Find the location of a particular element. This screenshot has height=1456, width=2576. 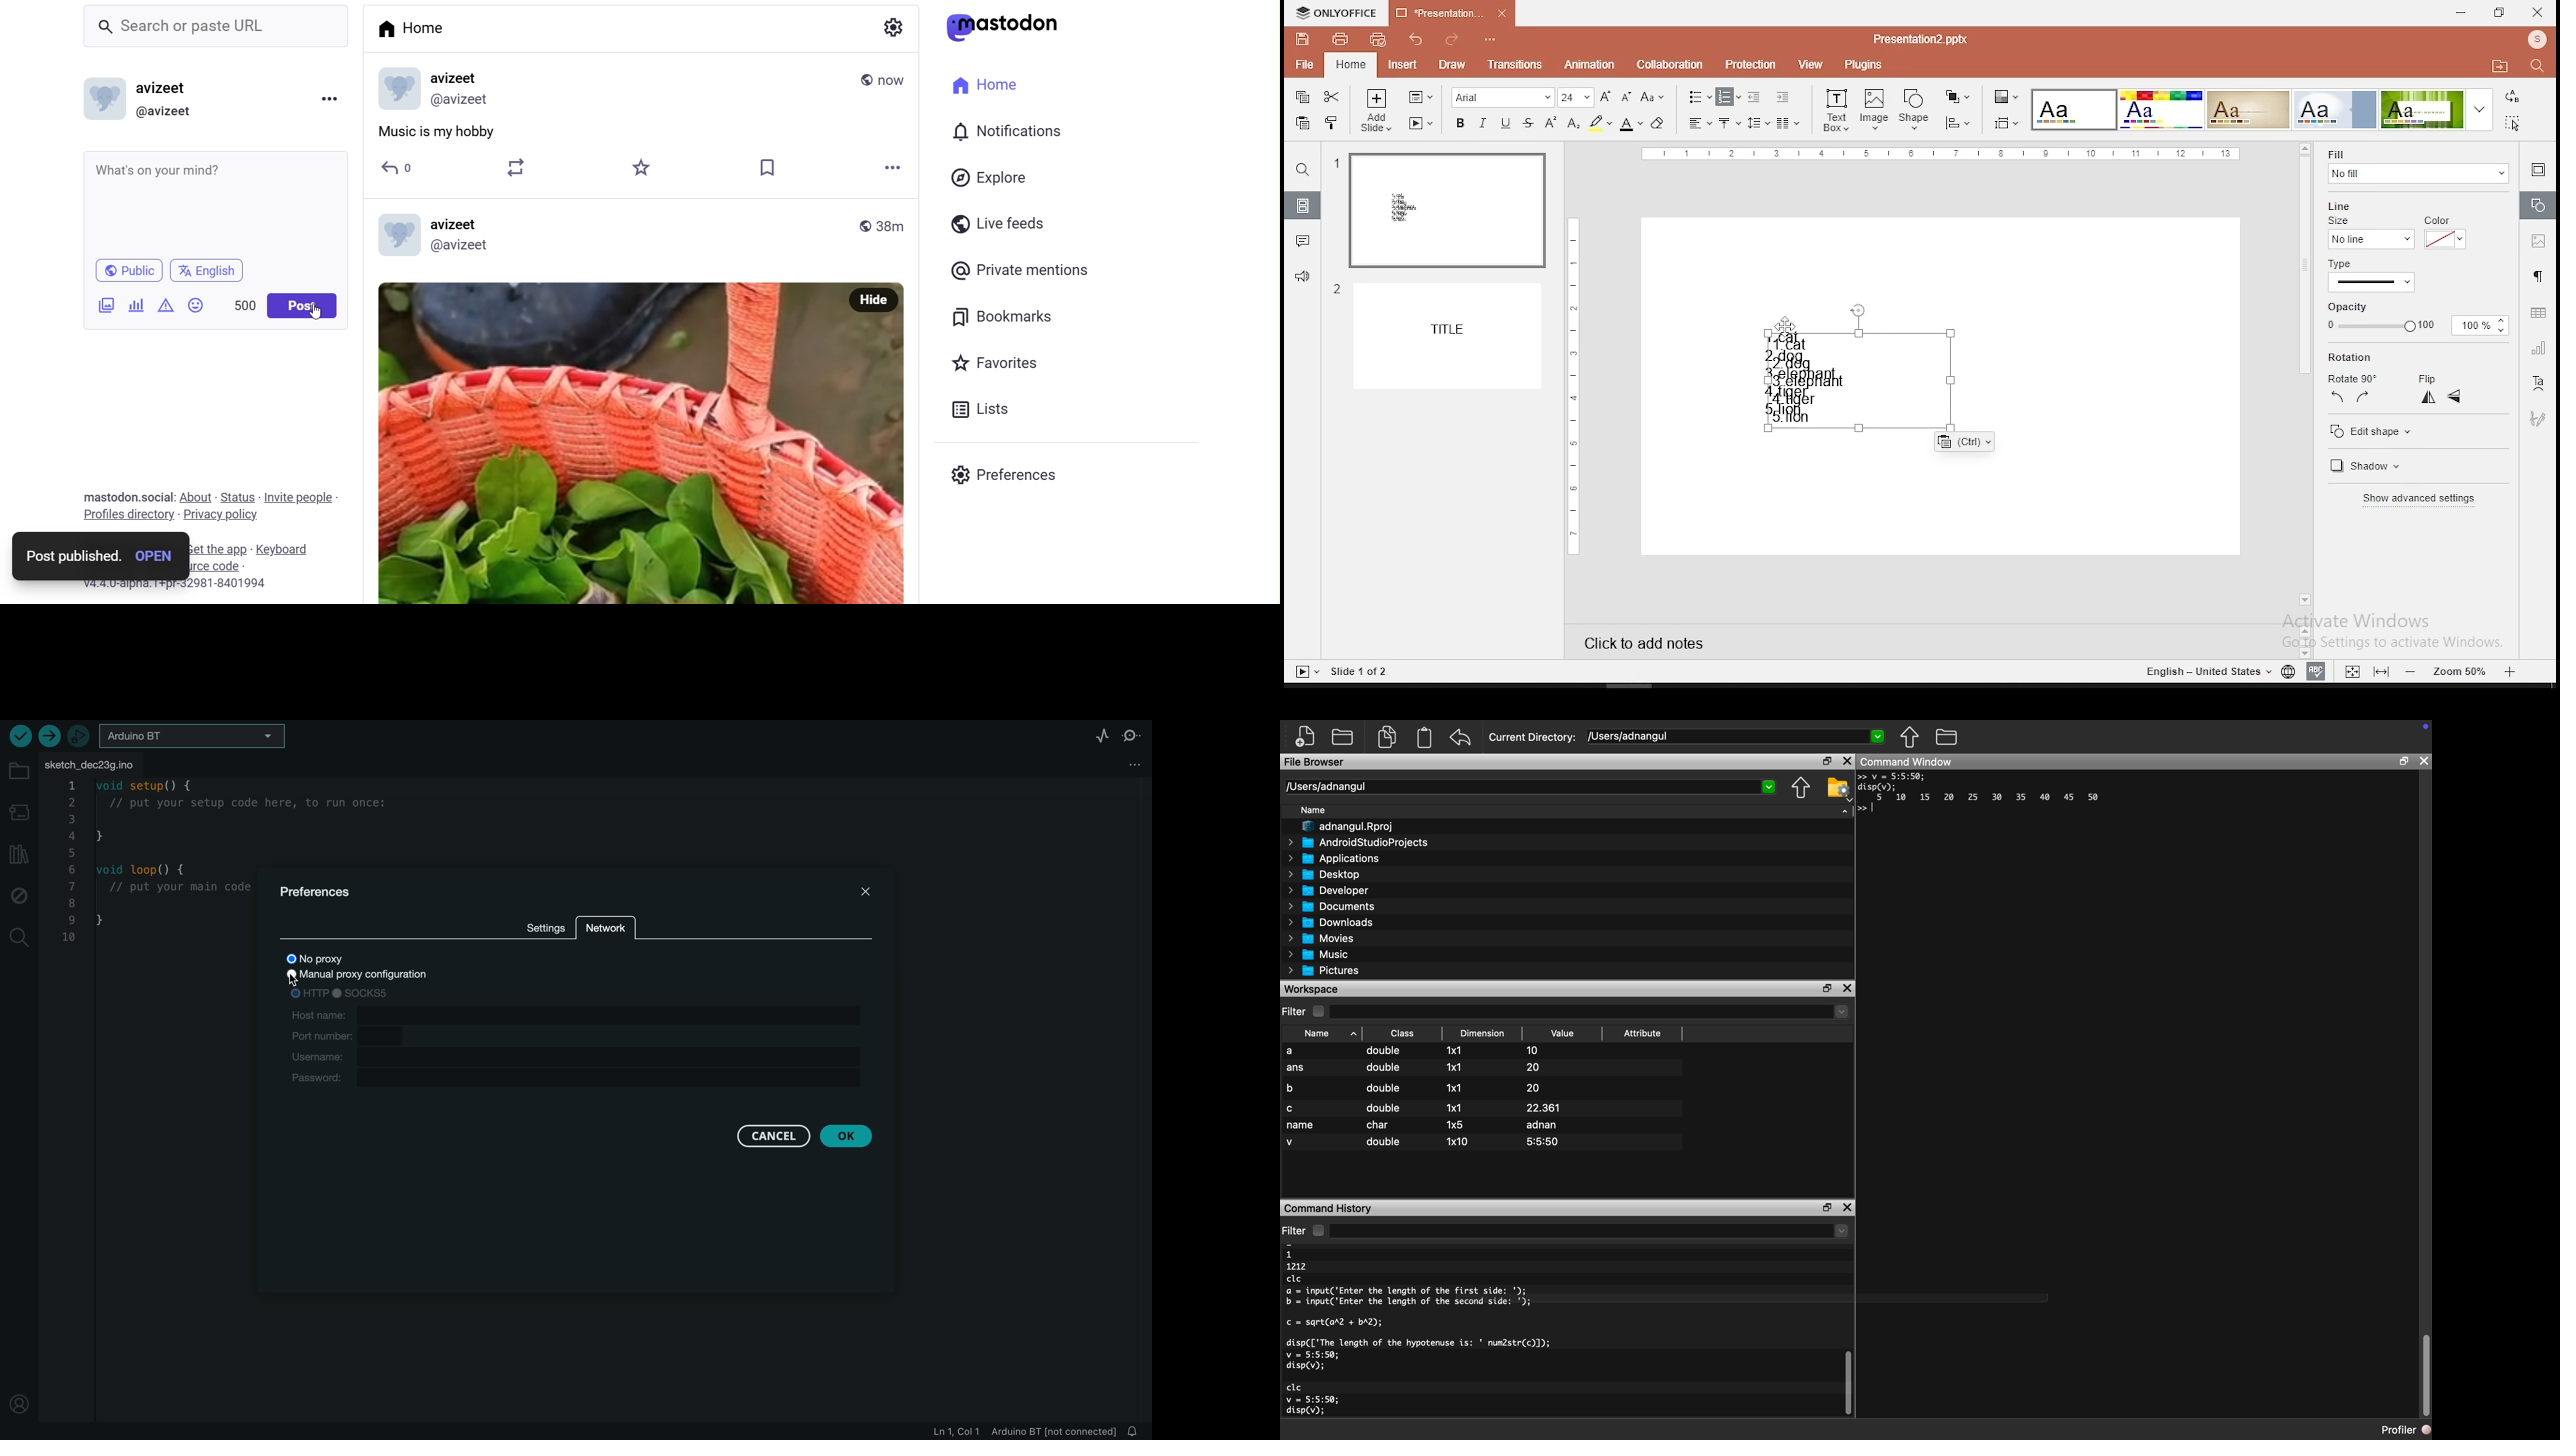

spacing is located at coordinates (1759, 122).